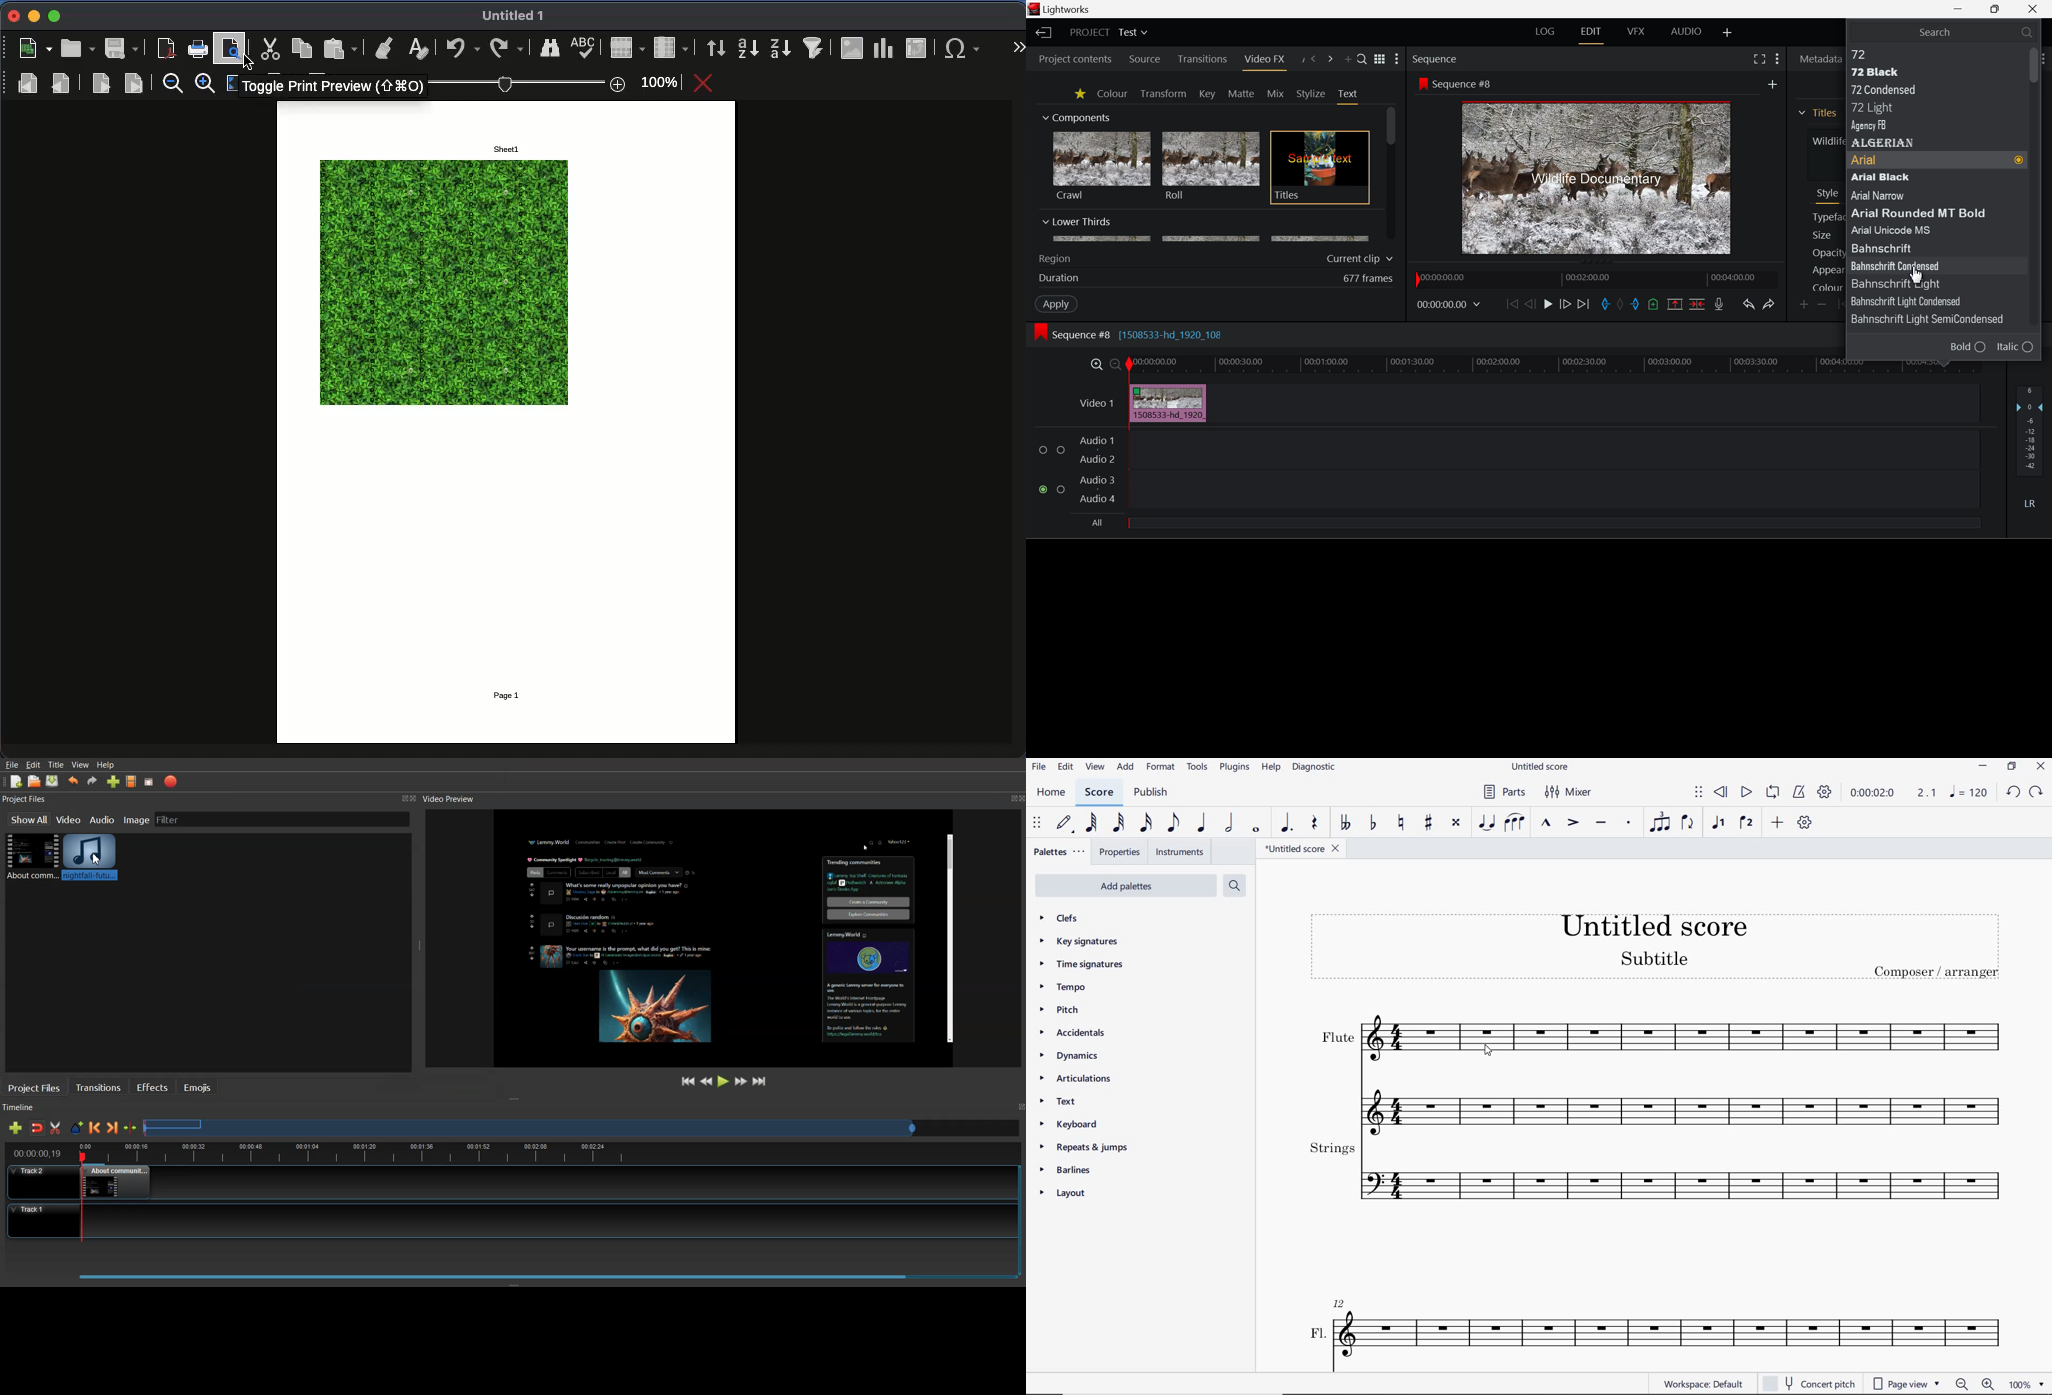  What do you see at coordinates (1685, 33) in the screenshot?
I see `AUDIO Layout` at bounding box center [1685, 33].